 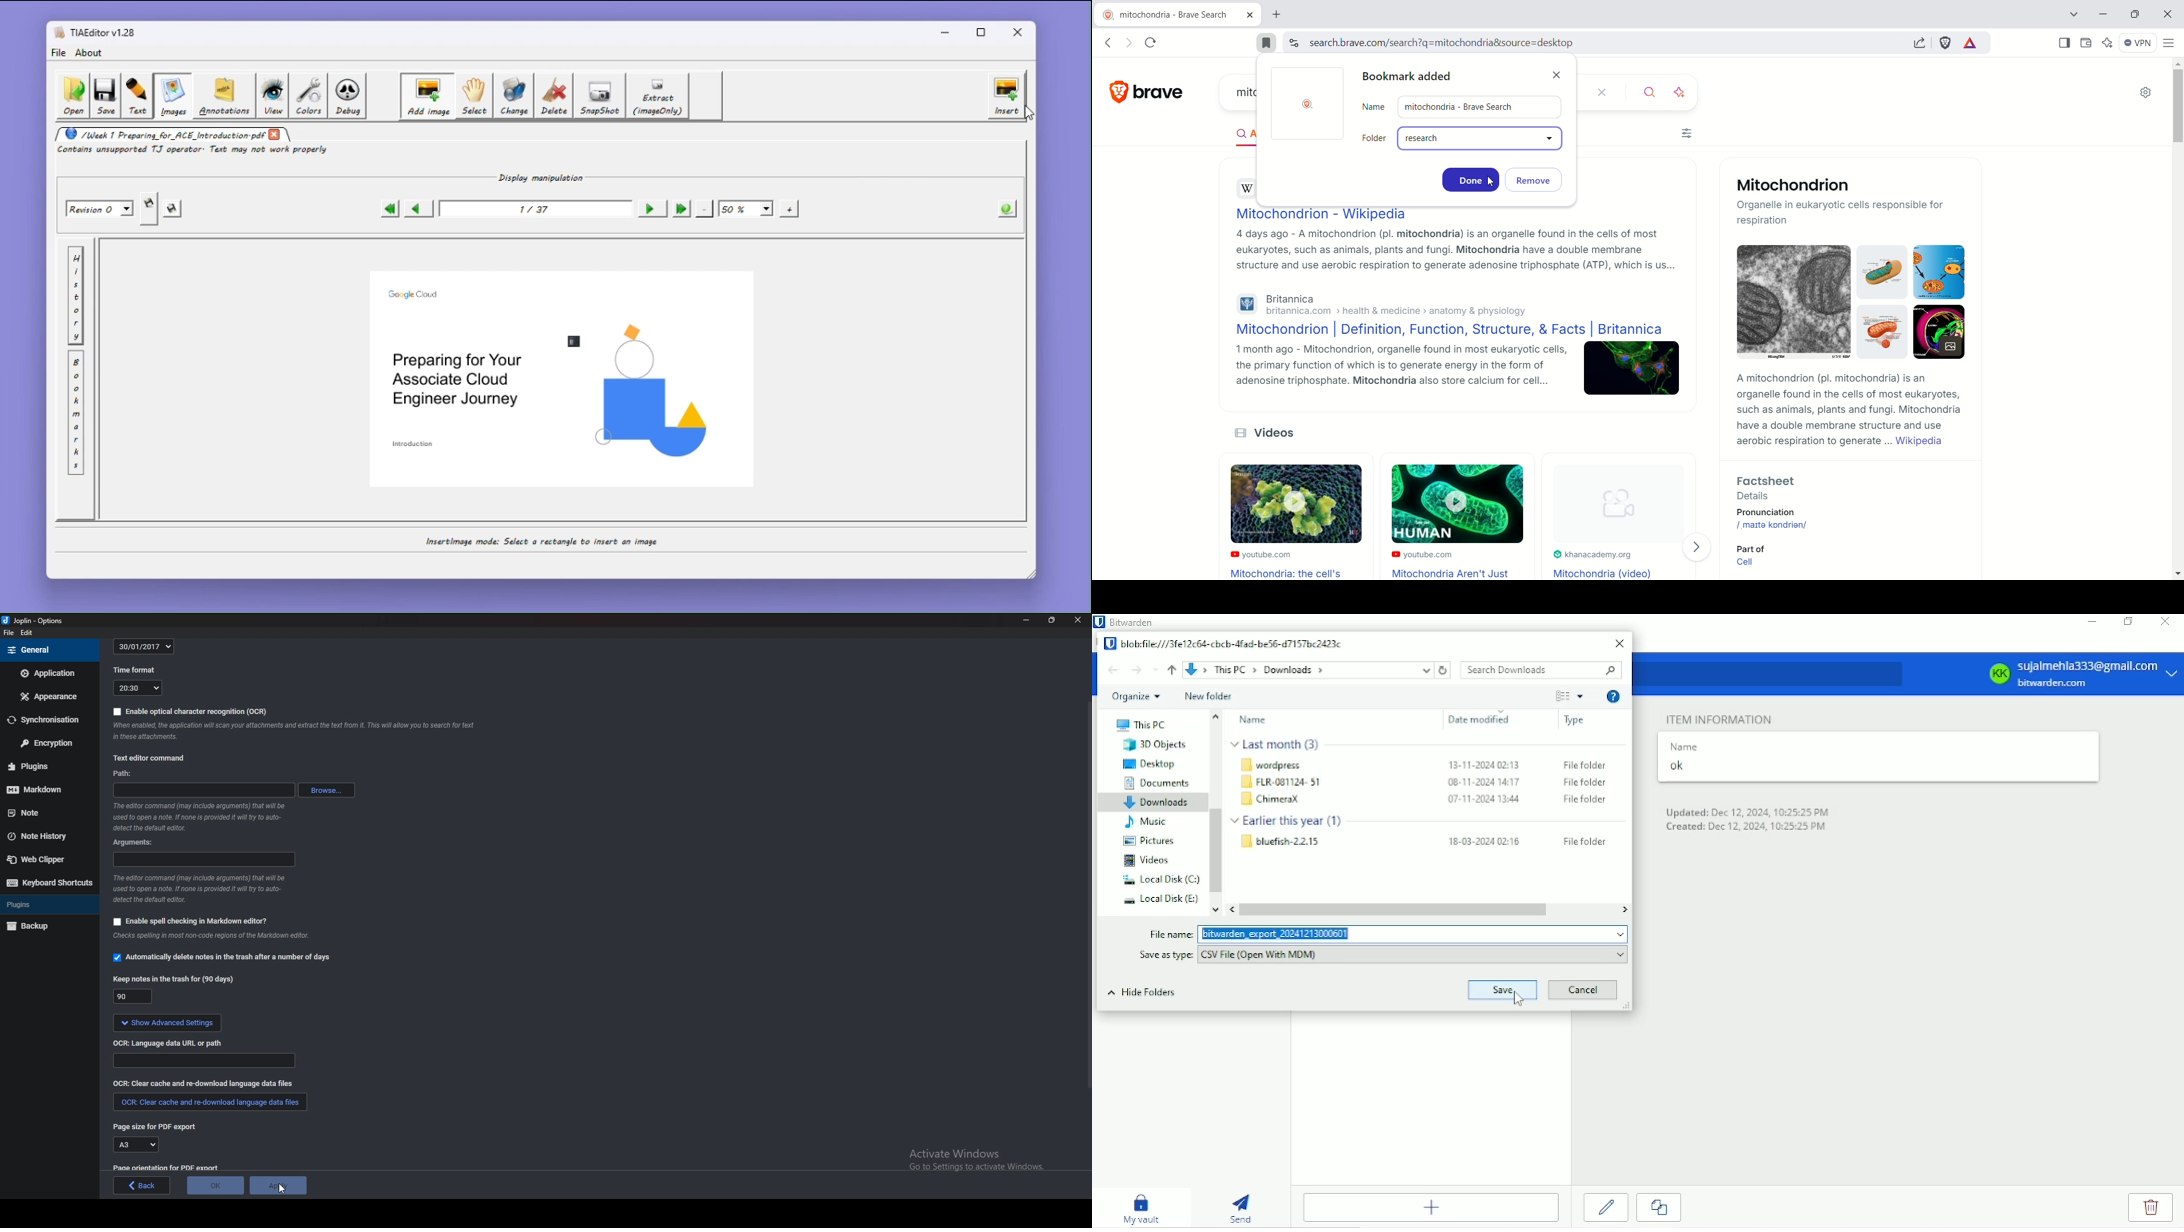 I want to click on time format, so click(x=134, y=671).